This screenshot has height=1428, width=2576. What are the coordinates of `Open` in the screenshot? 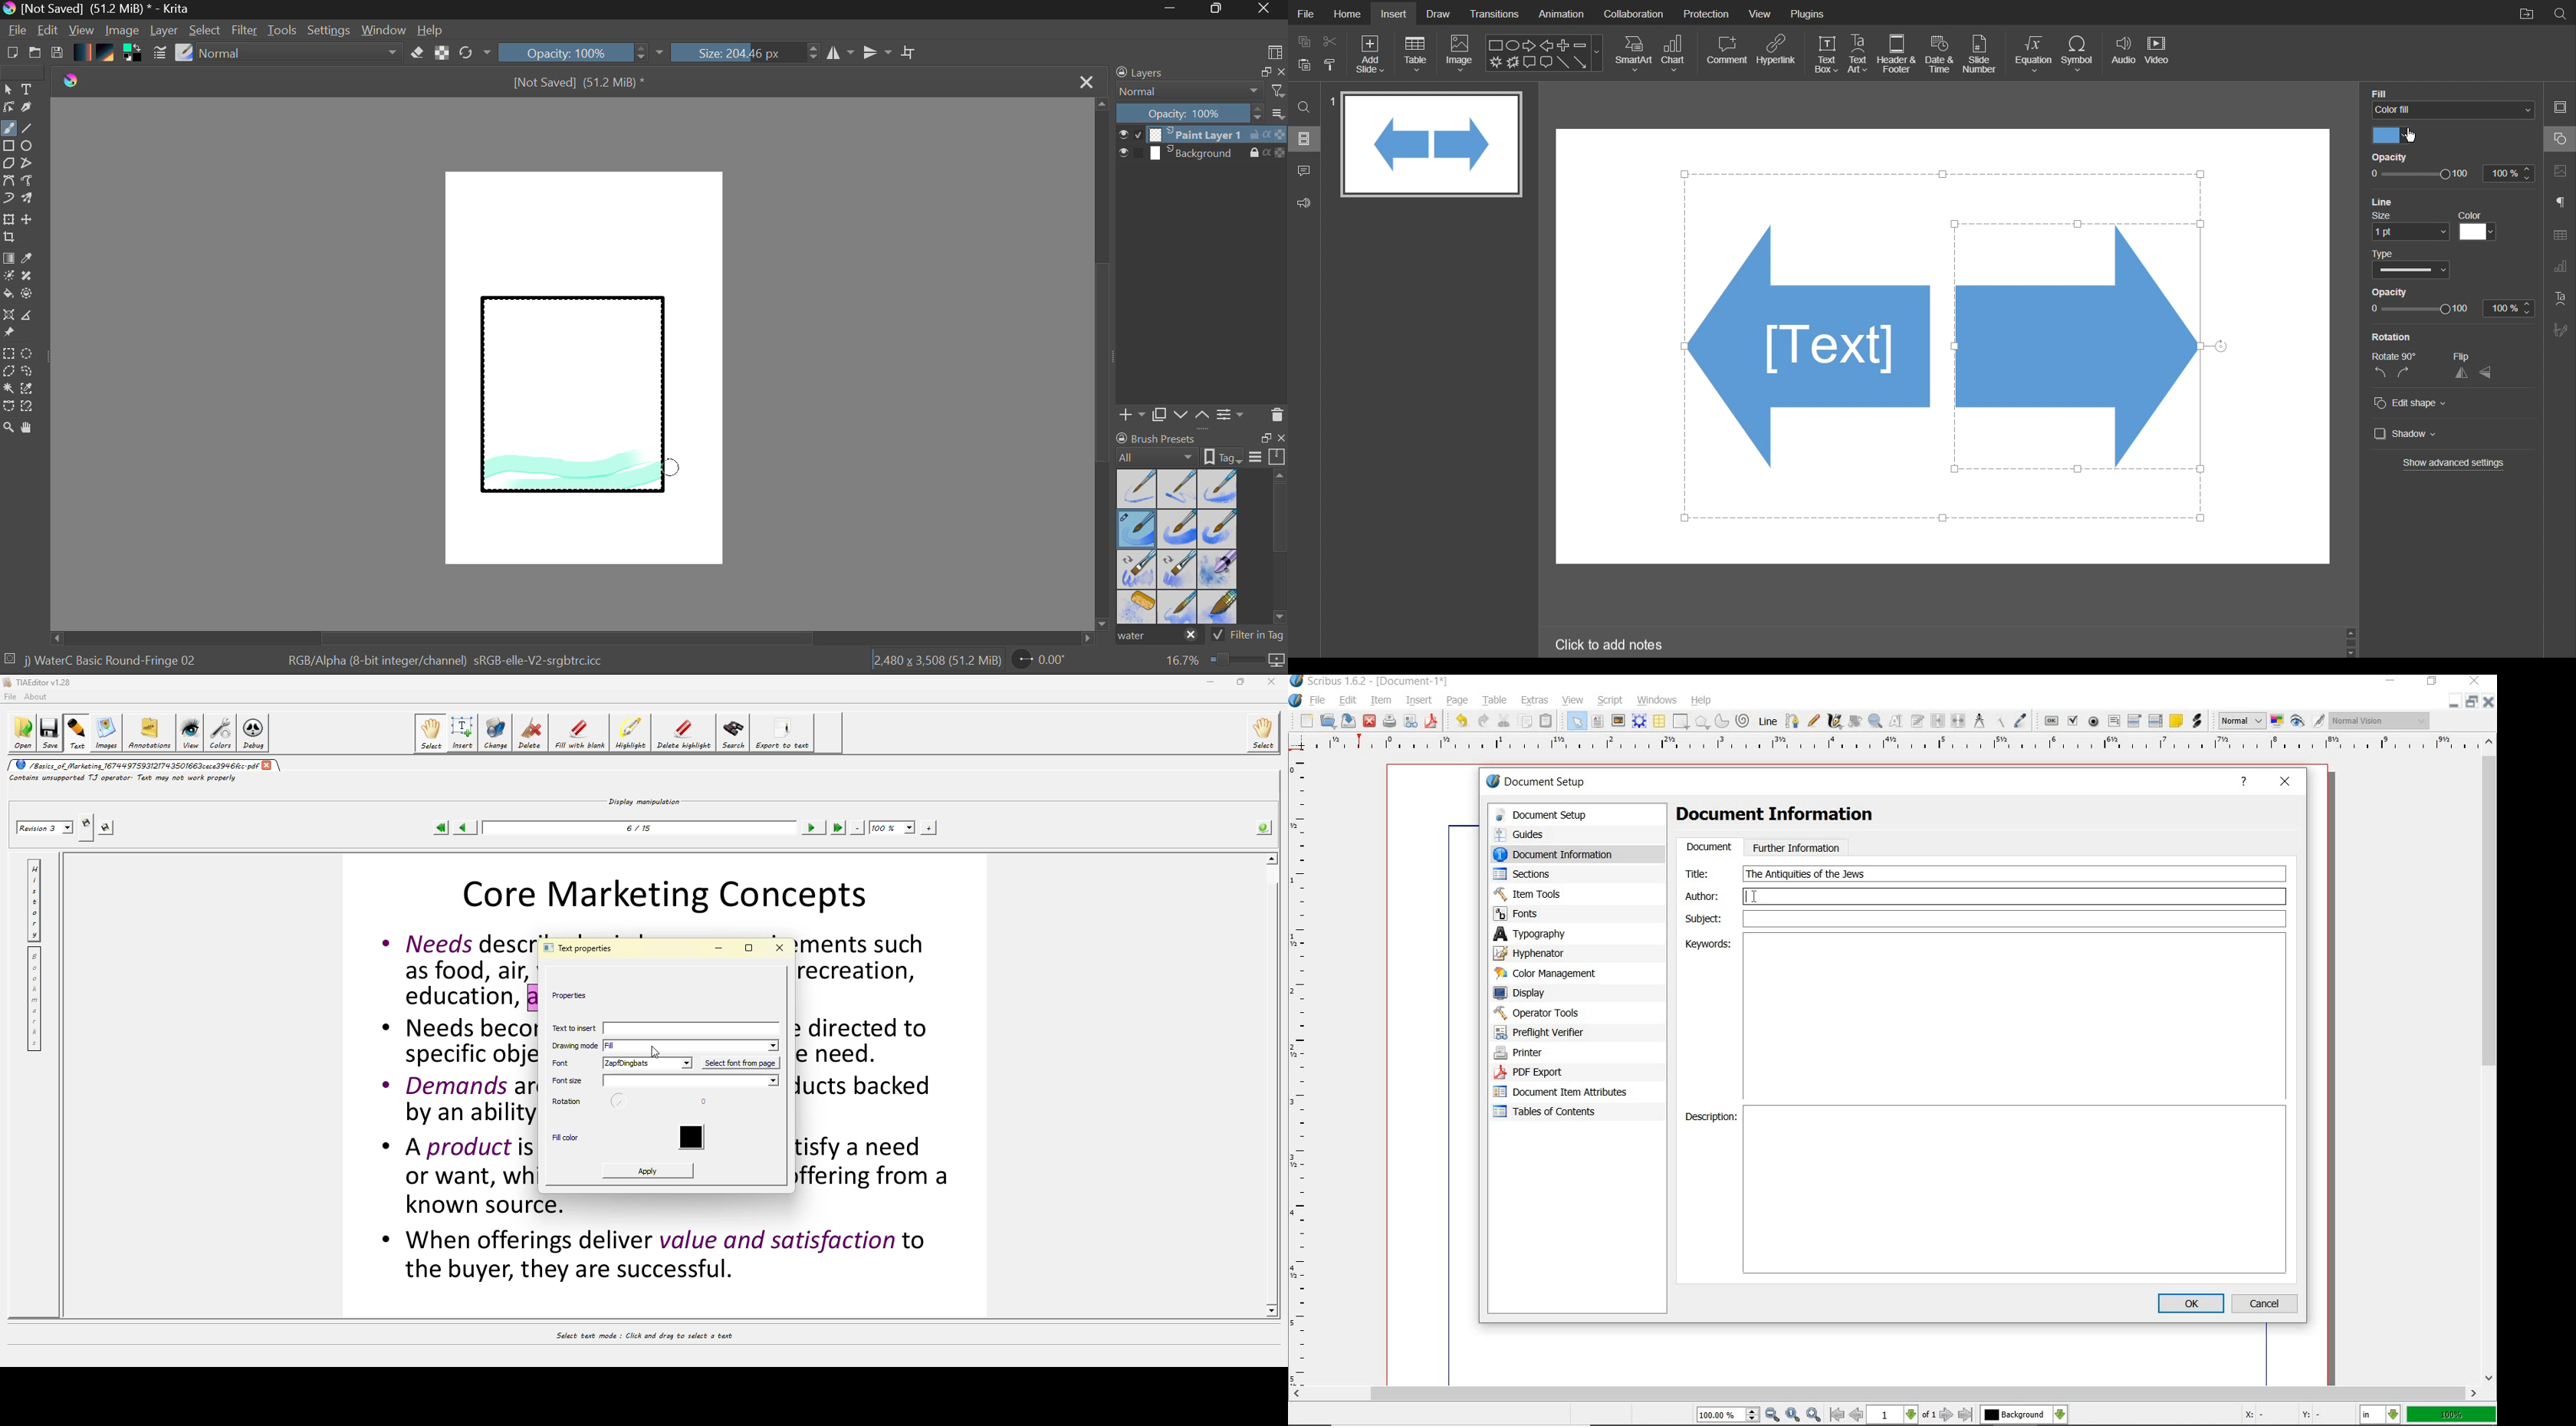 It's located at (36, 54).